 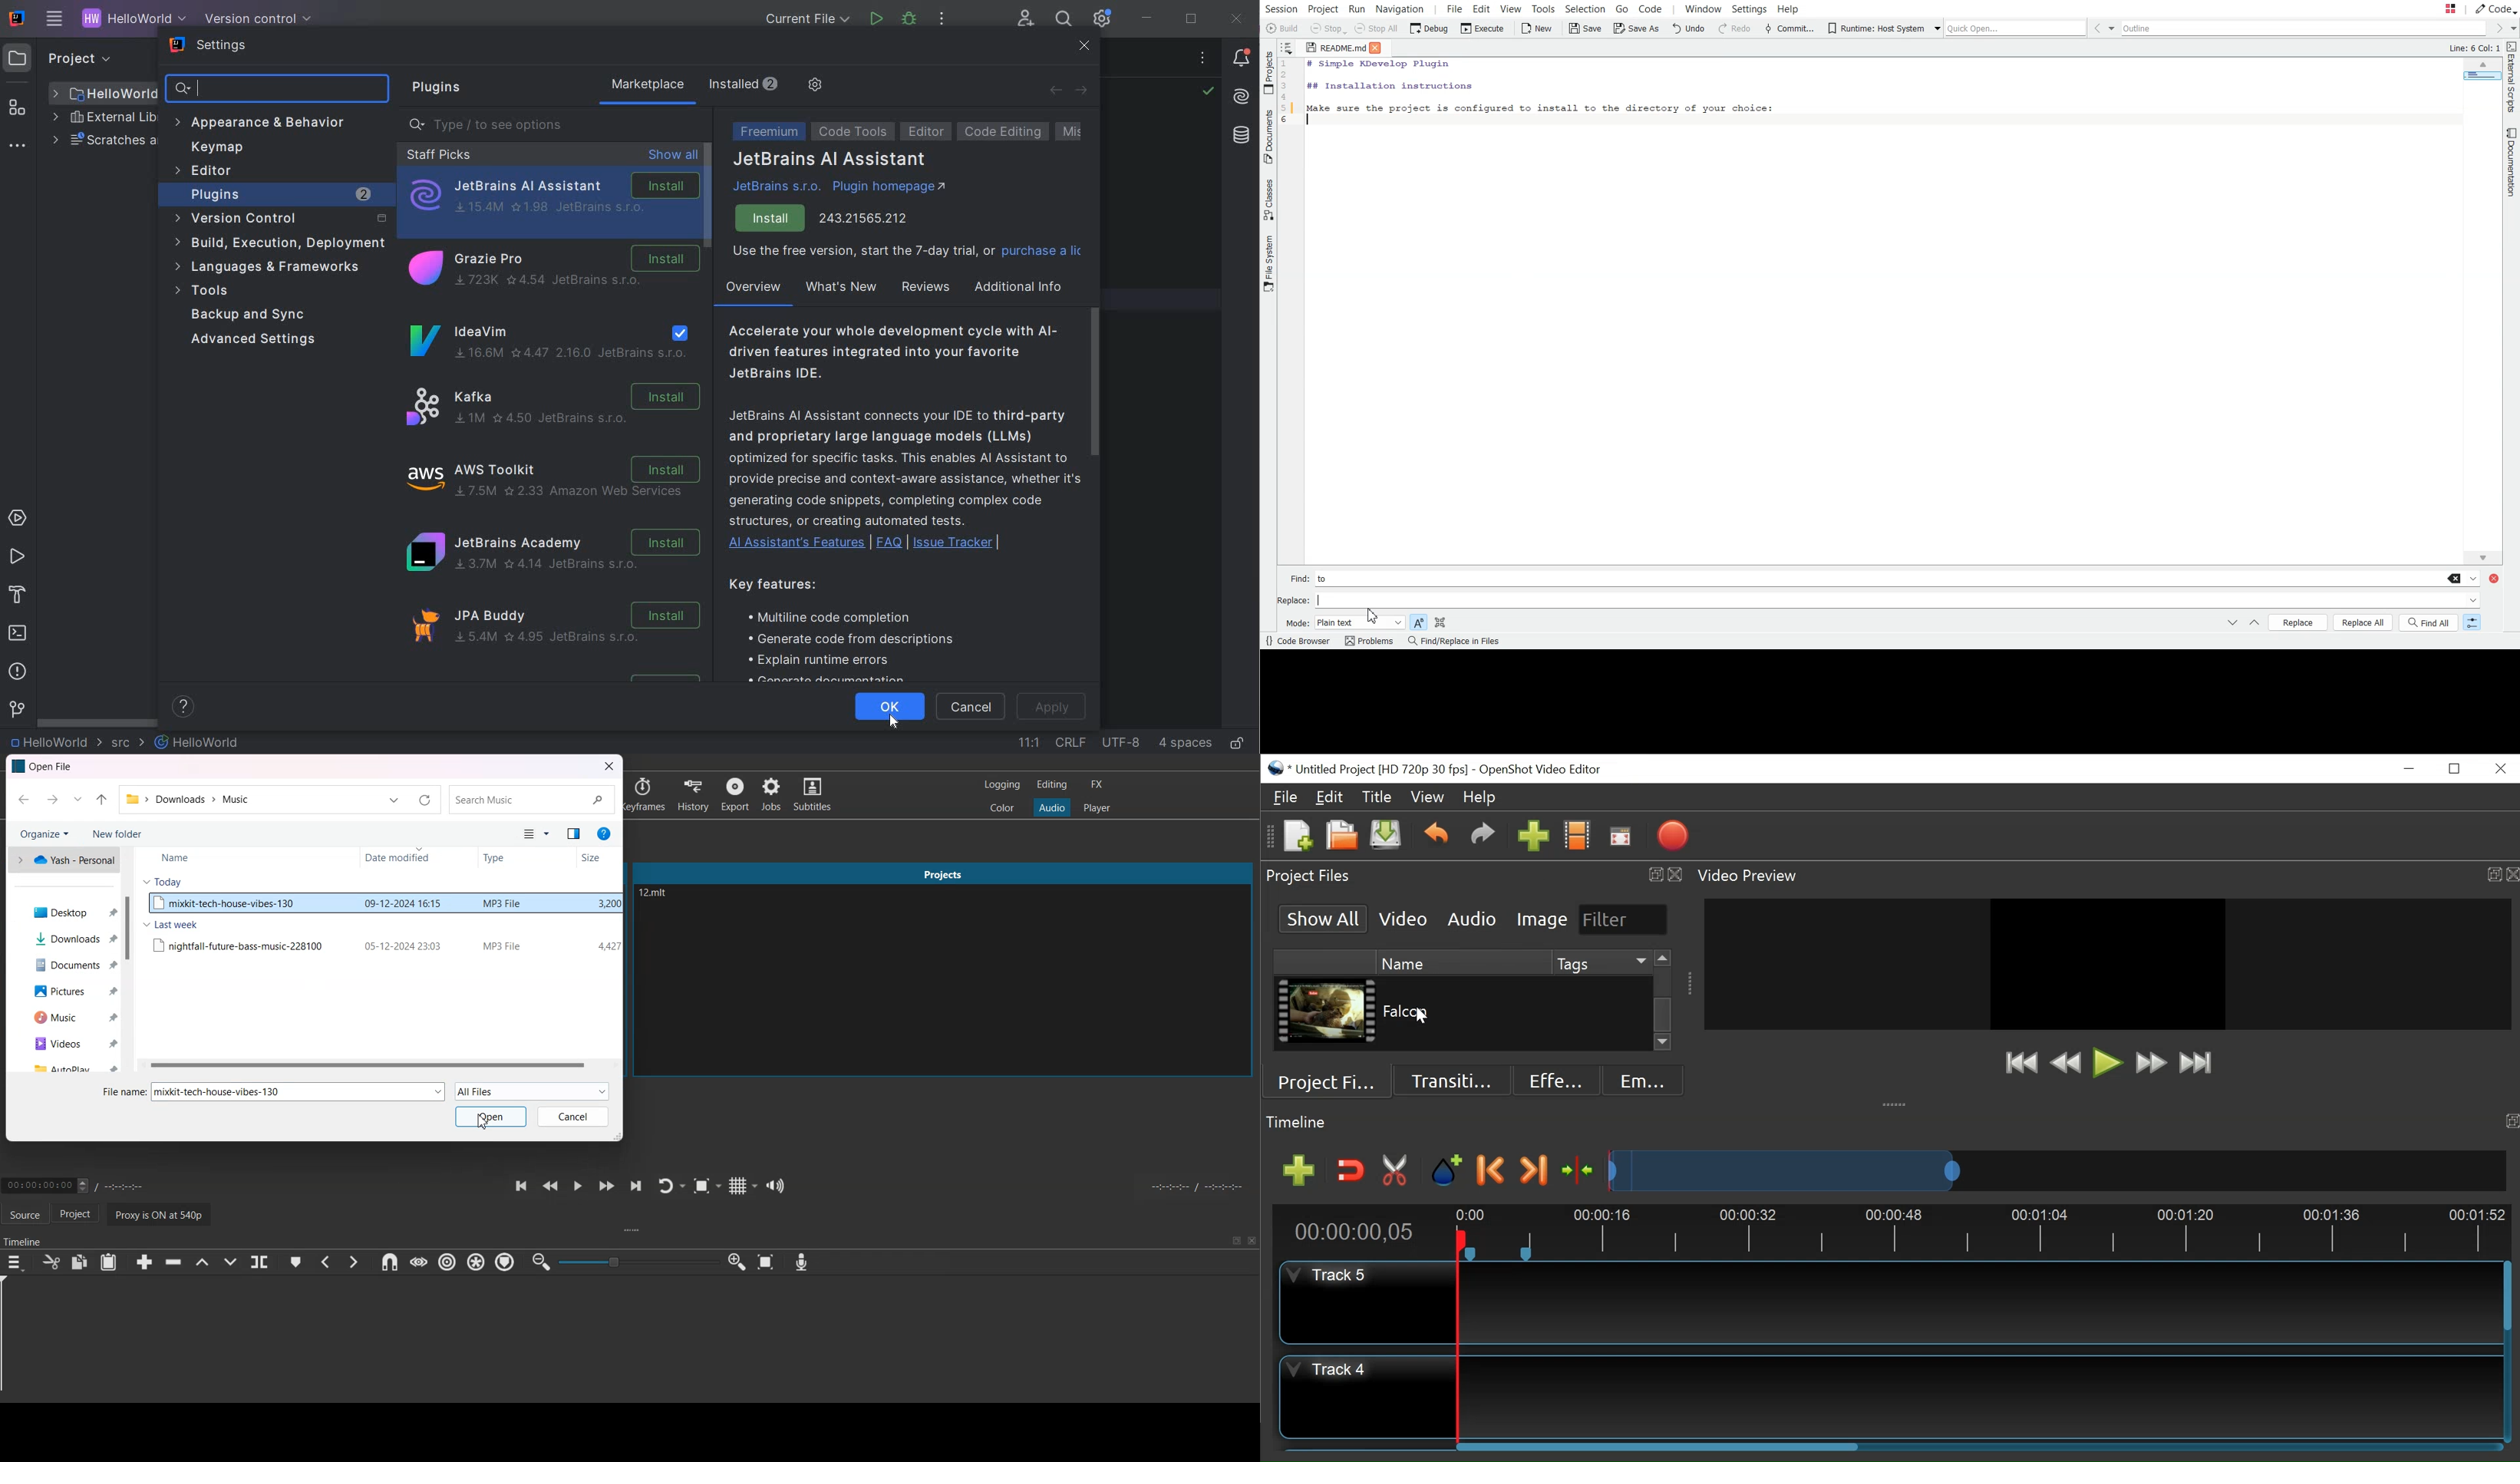 I want to click on Toggle grid display on the player, so click(x=744, y=1185).